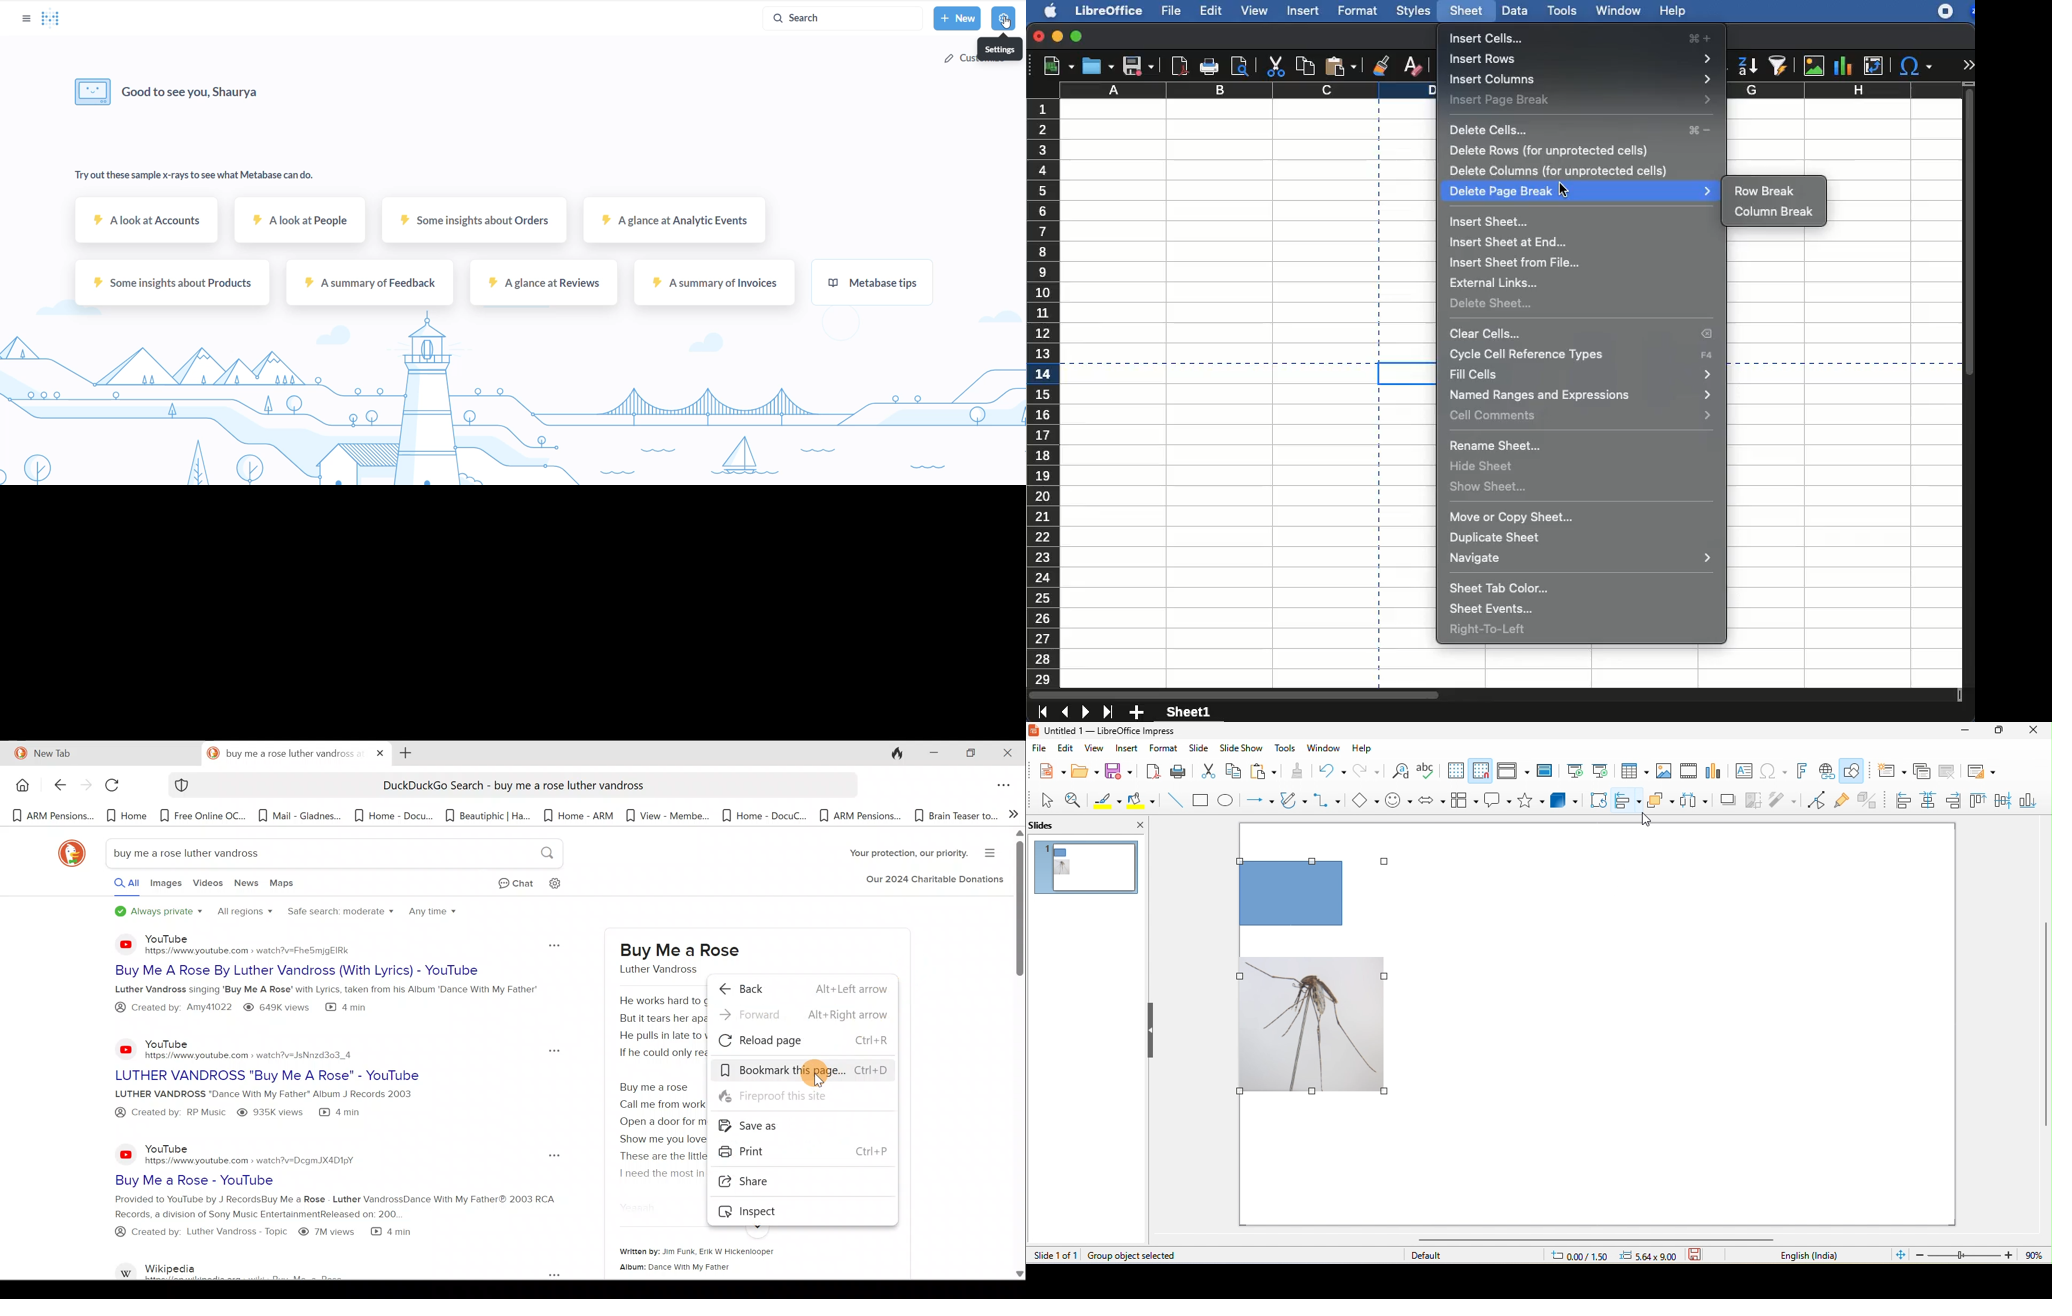  Describe the element at coordinates (1617, 12) in the screenshot. I see `window` at that location.